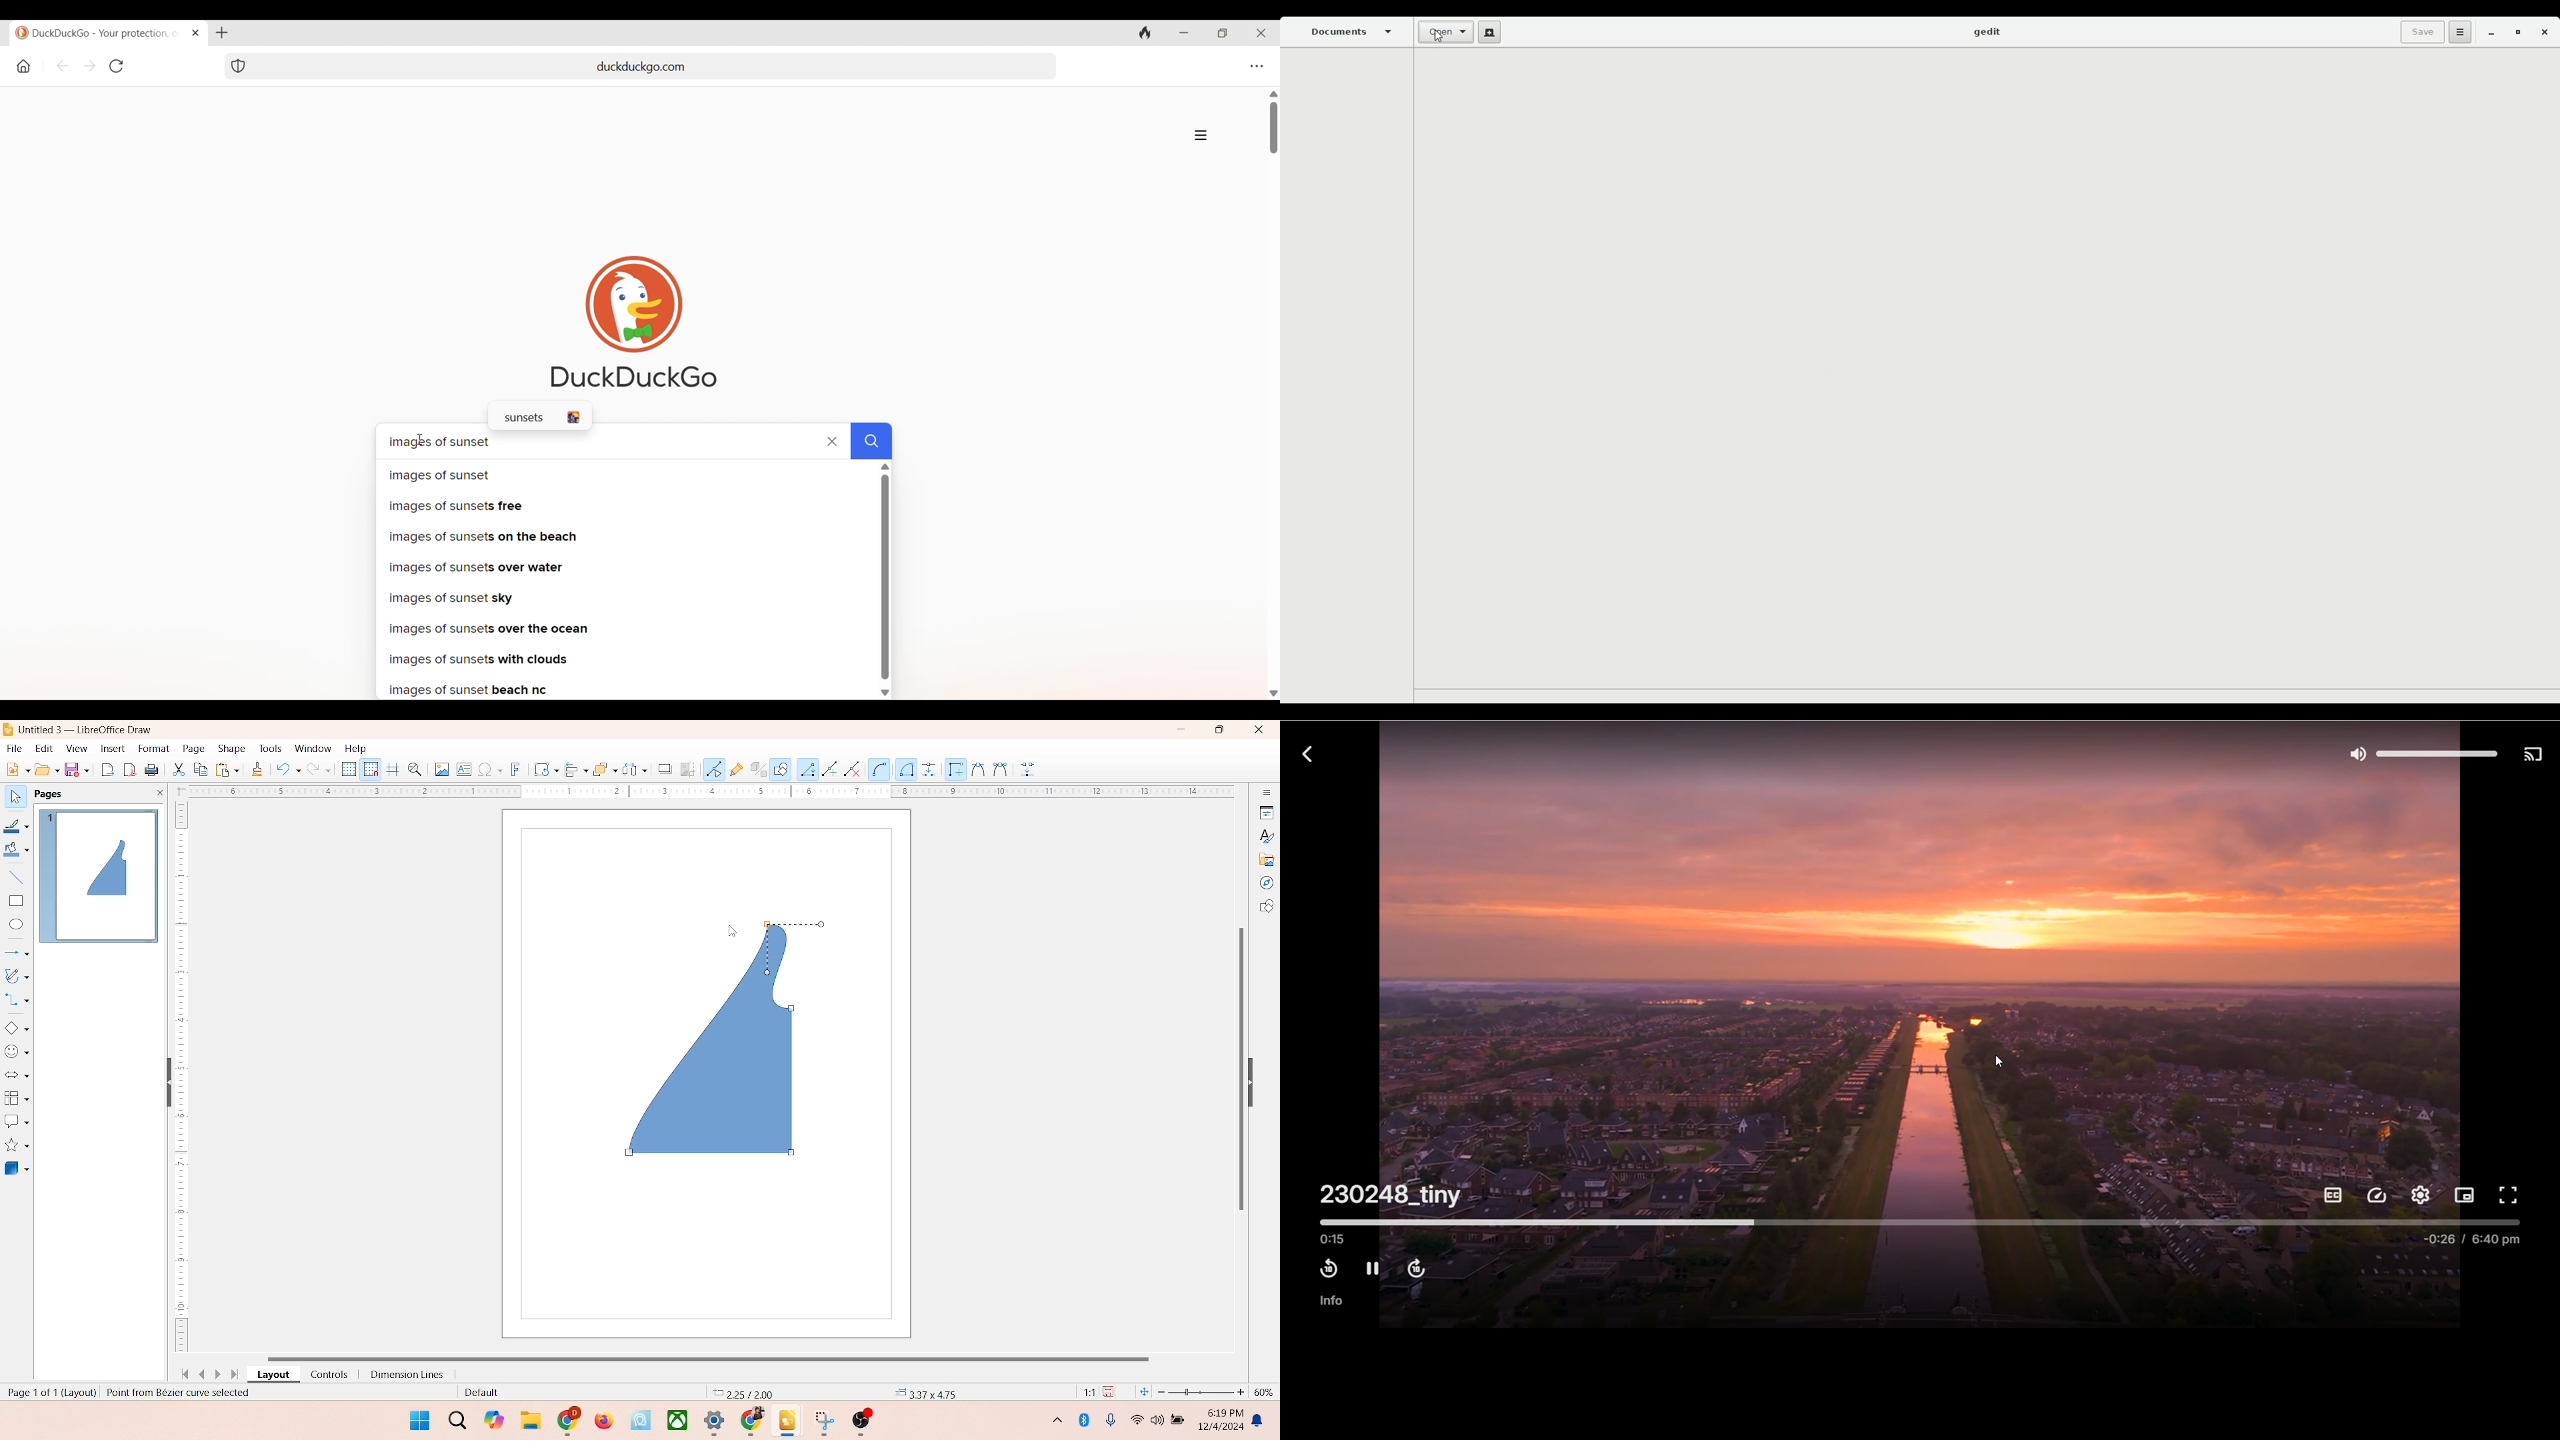 This screenshot has height=1456, width=2576. What do you see at coordinates (516, 767) in the screenshot?
I see `fontwork text` at bounding box center [516, 767].